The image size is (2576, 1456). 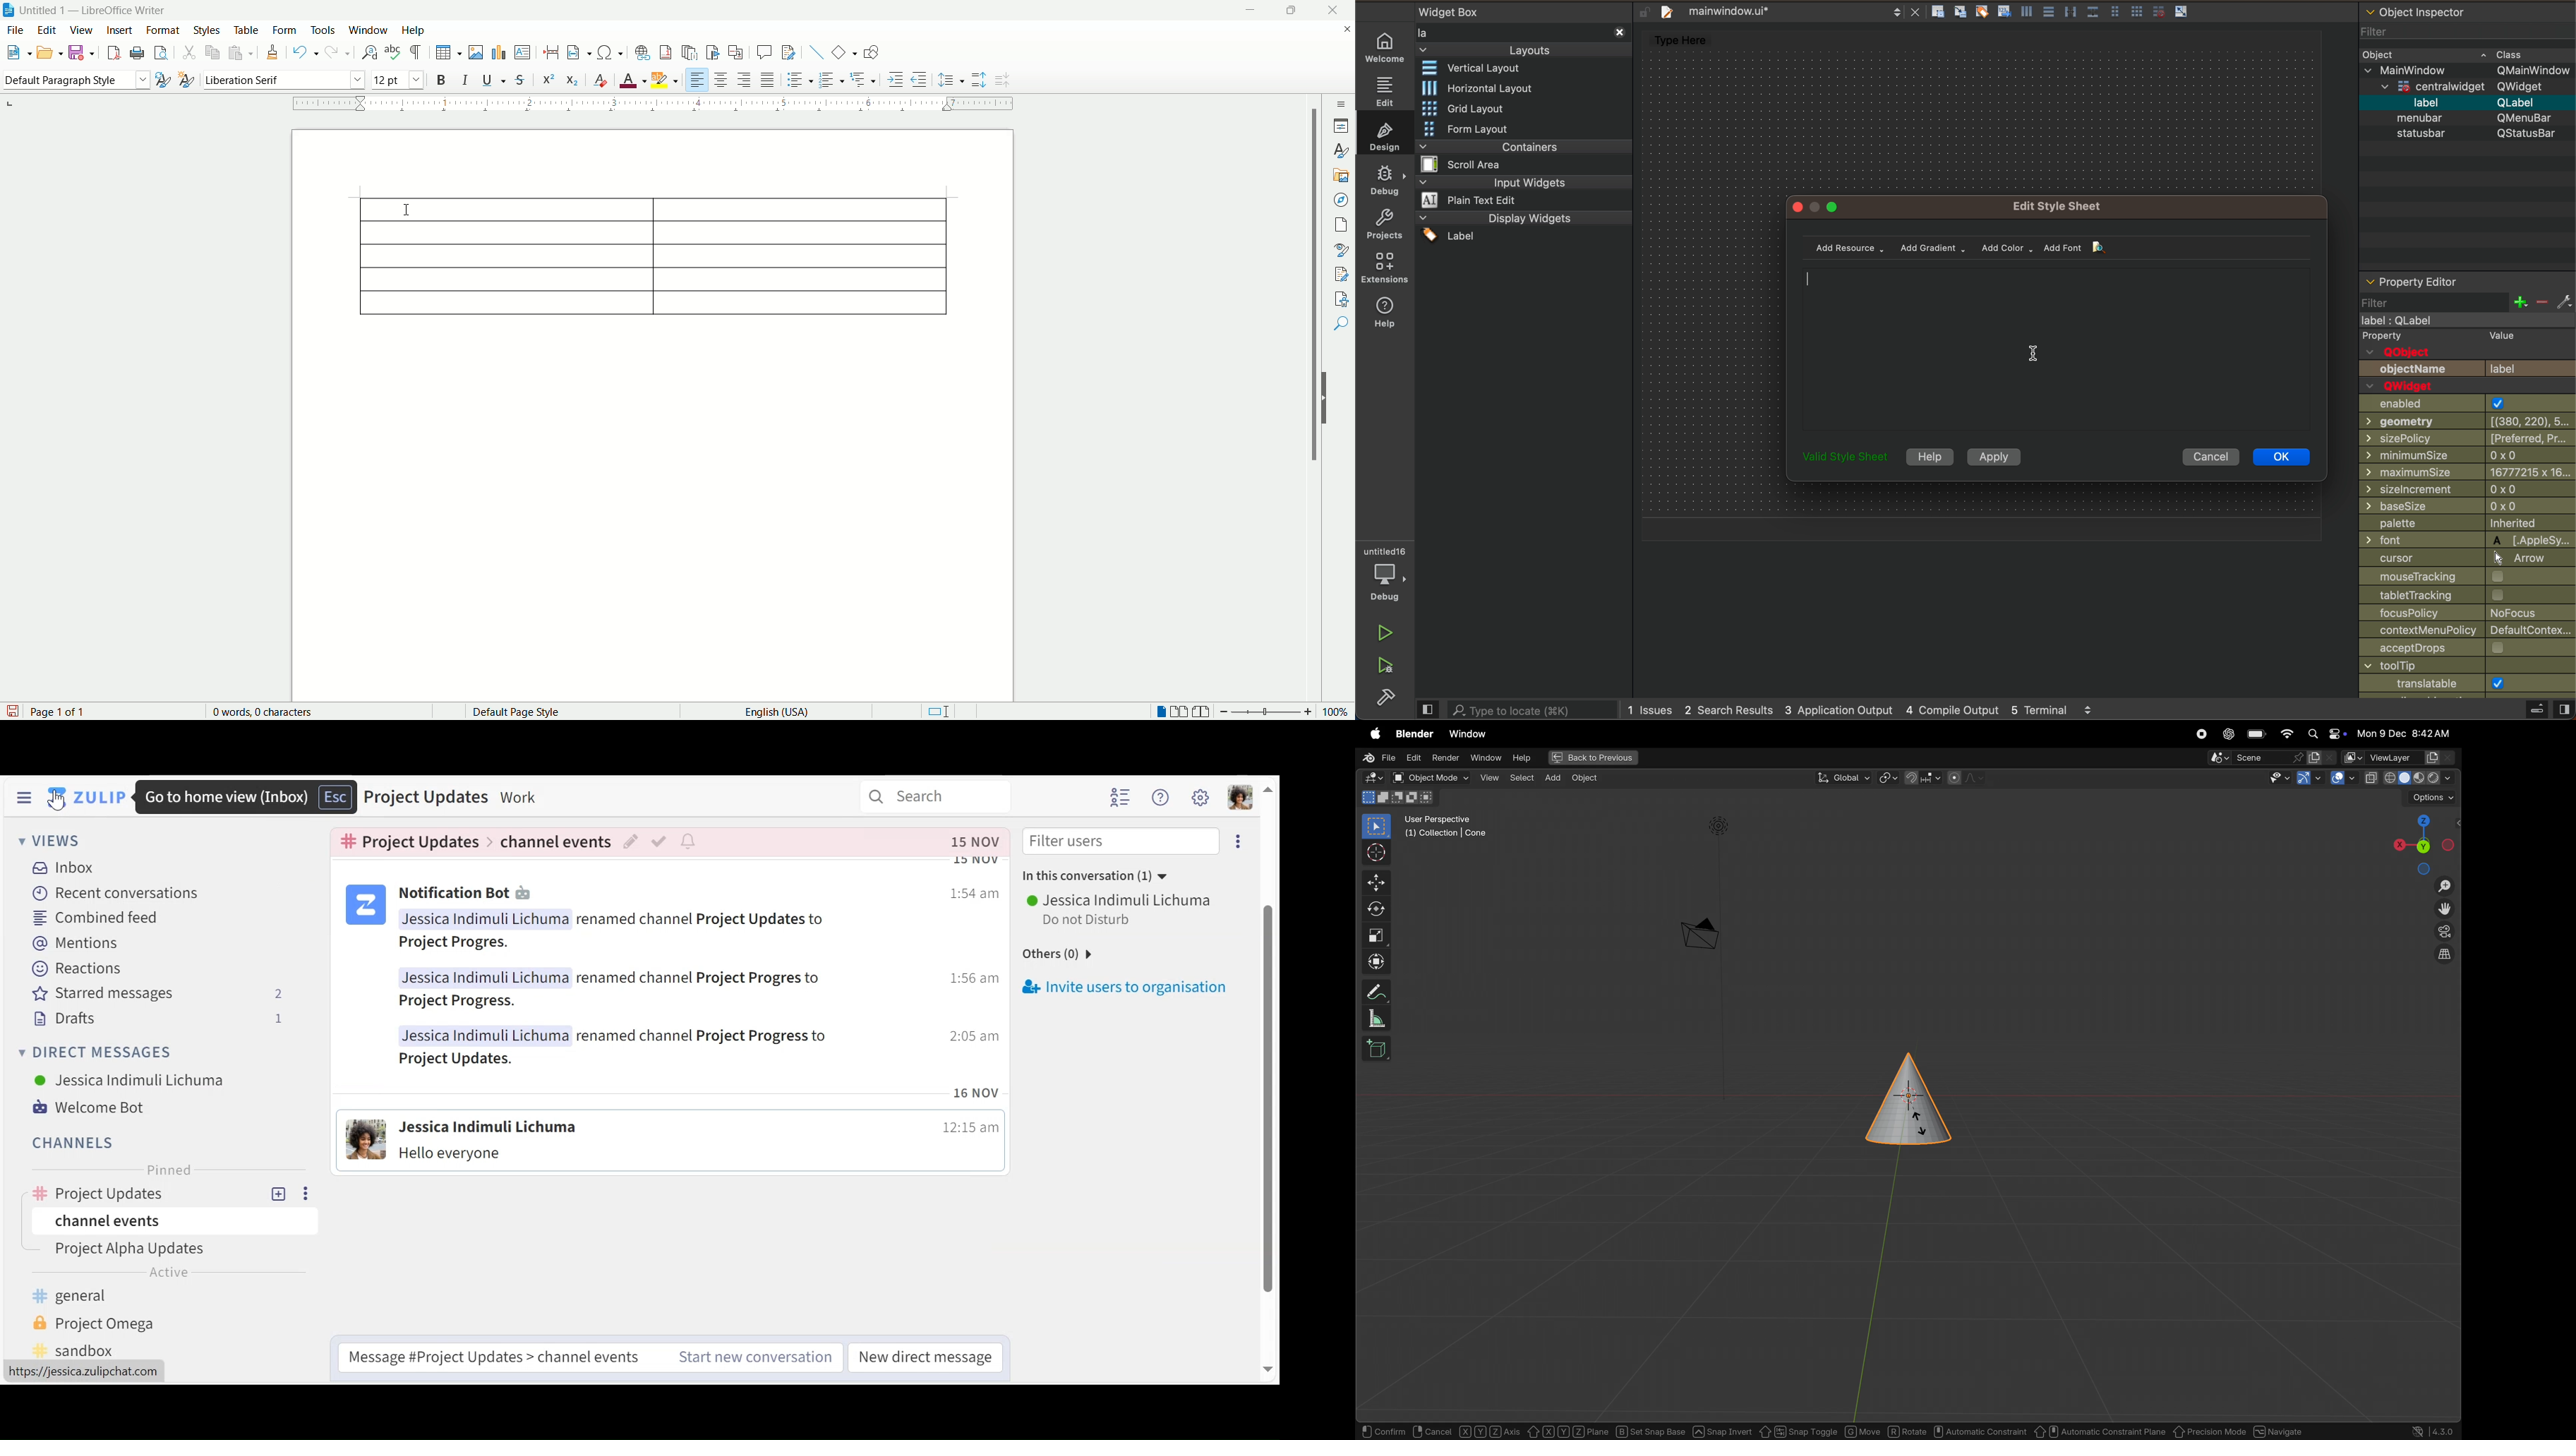 I want to click on add resource, so click(x=1854, y=248).